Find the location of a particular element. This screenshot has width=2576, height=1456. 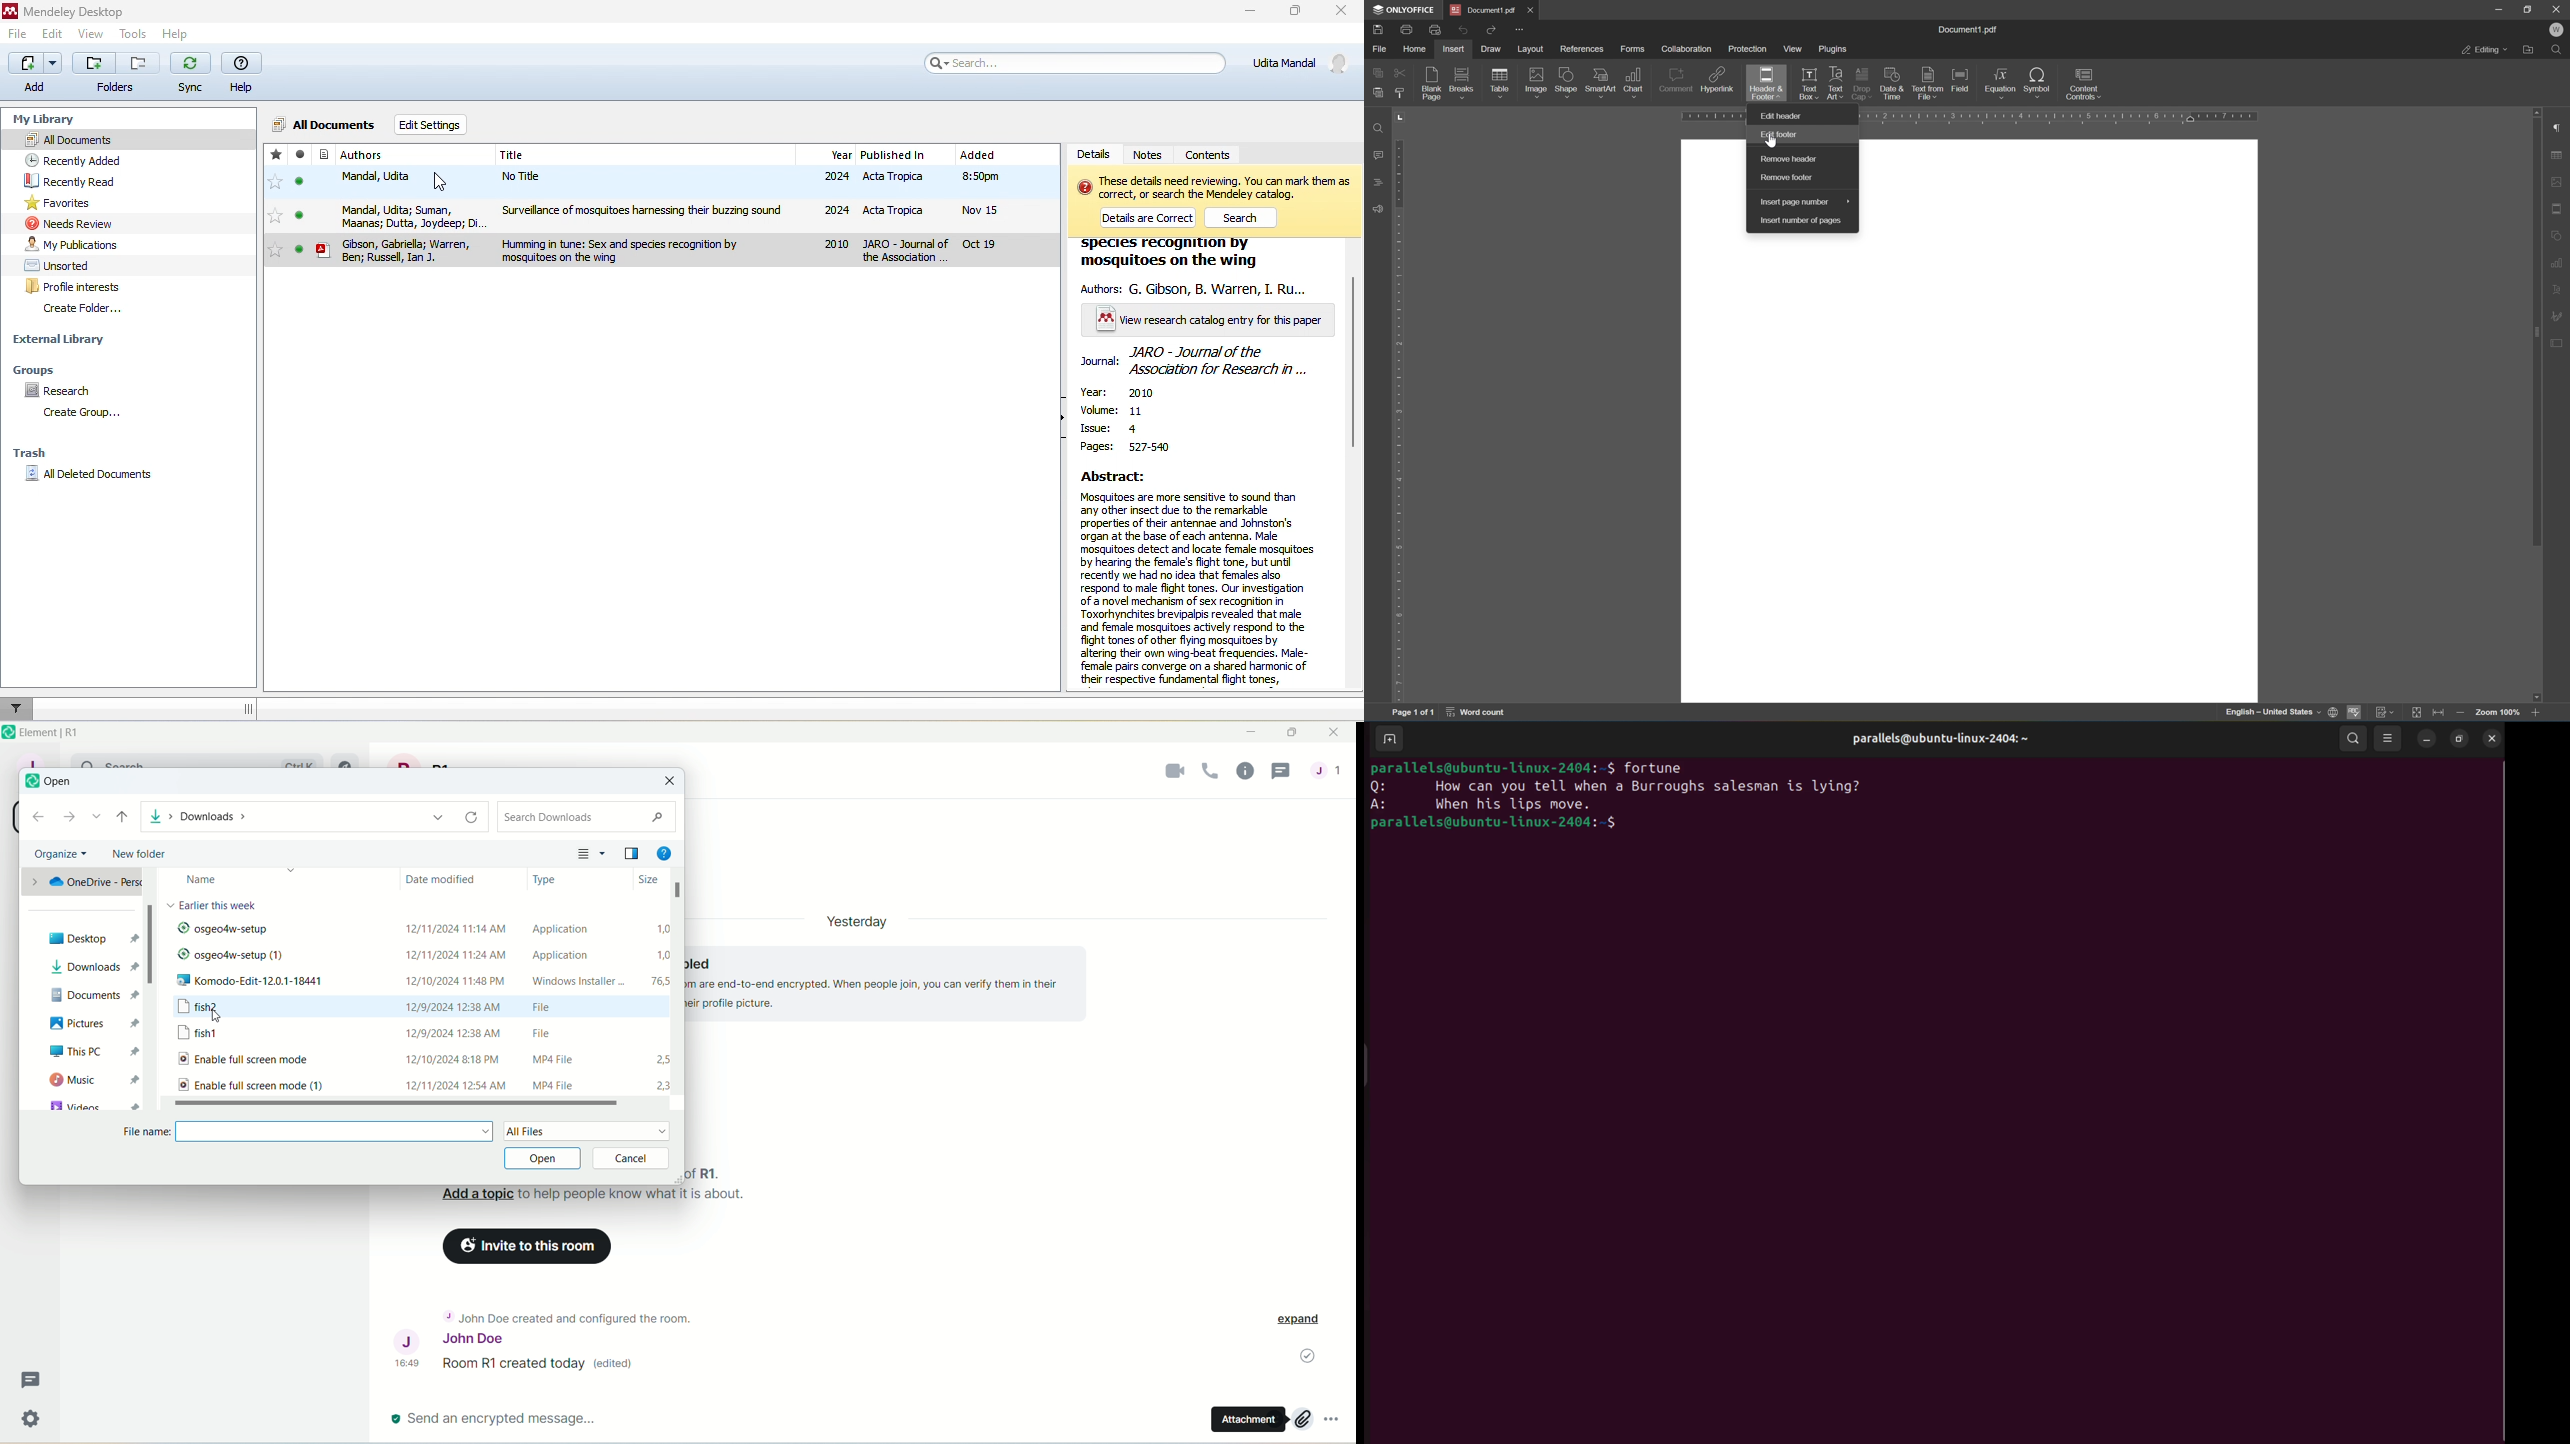

minimize is located at coordinates (1253, 733).